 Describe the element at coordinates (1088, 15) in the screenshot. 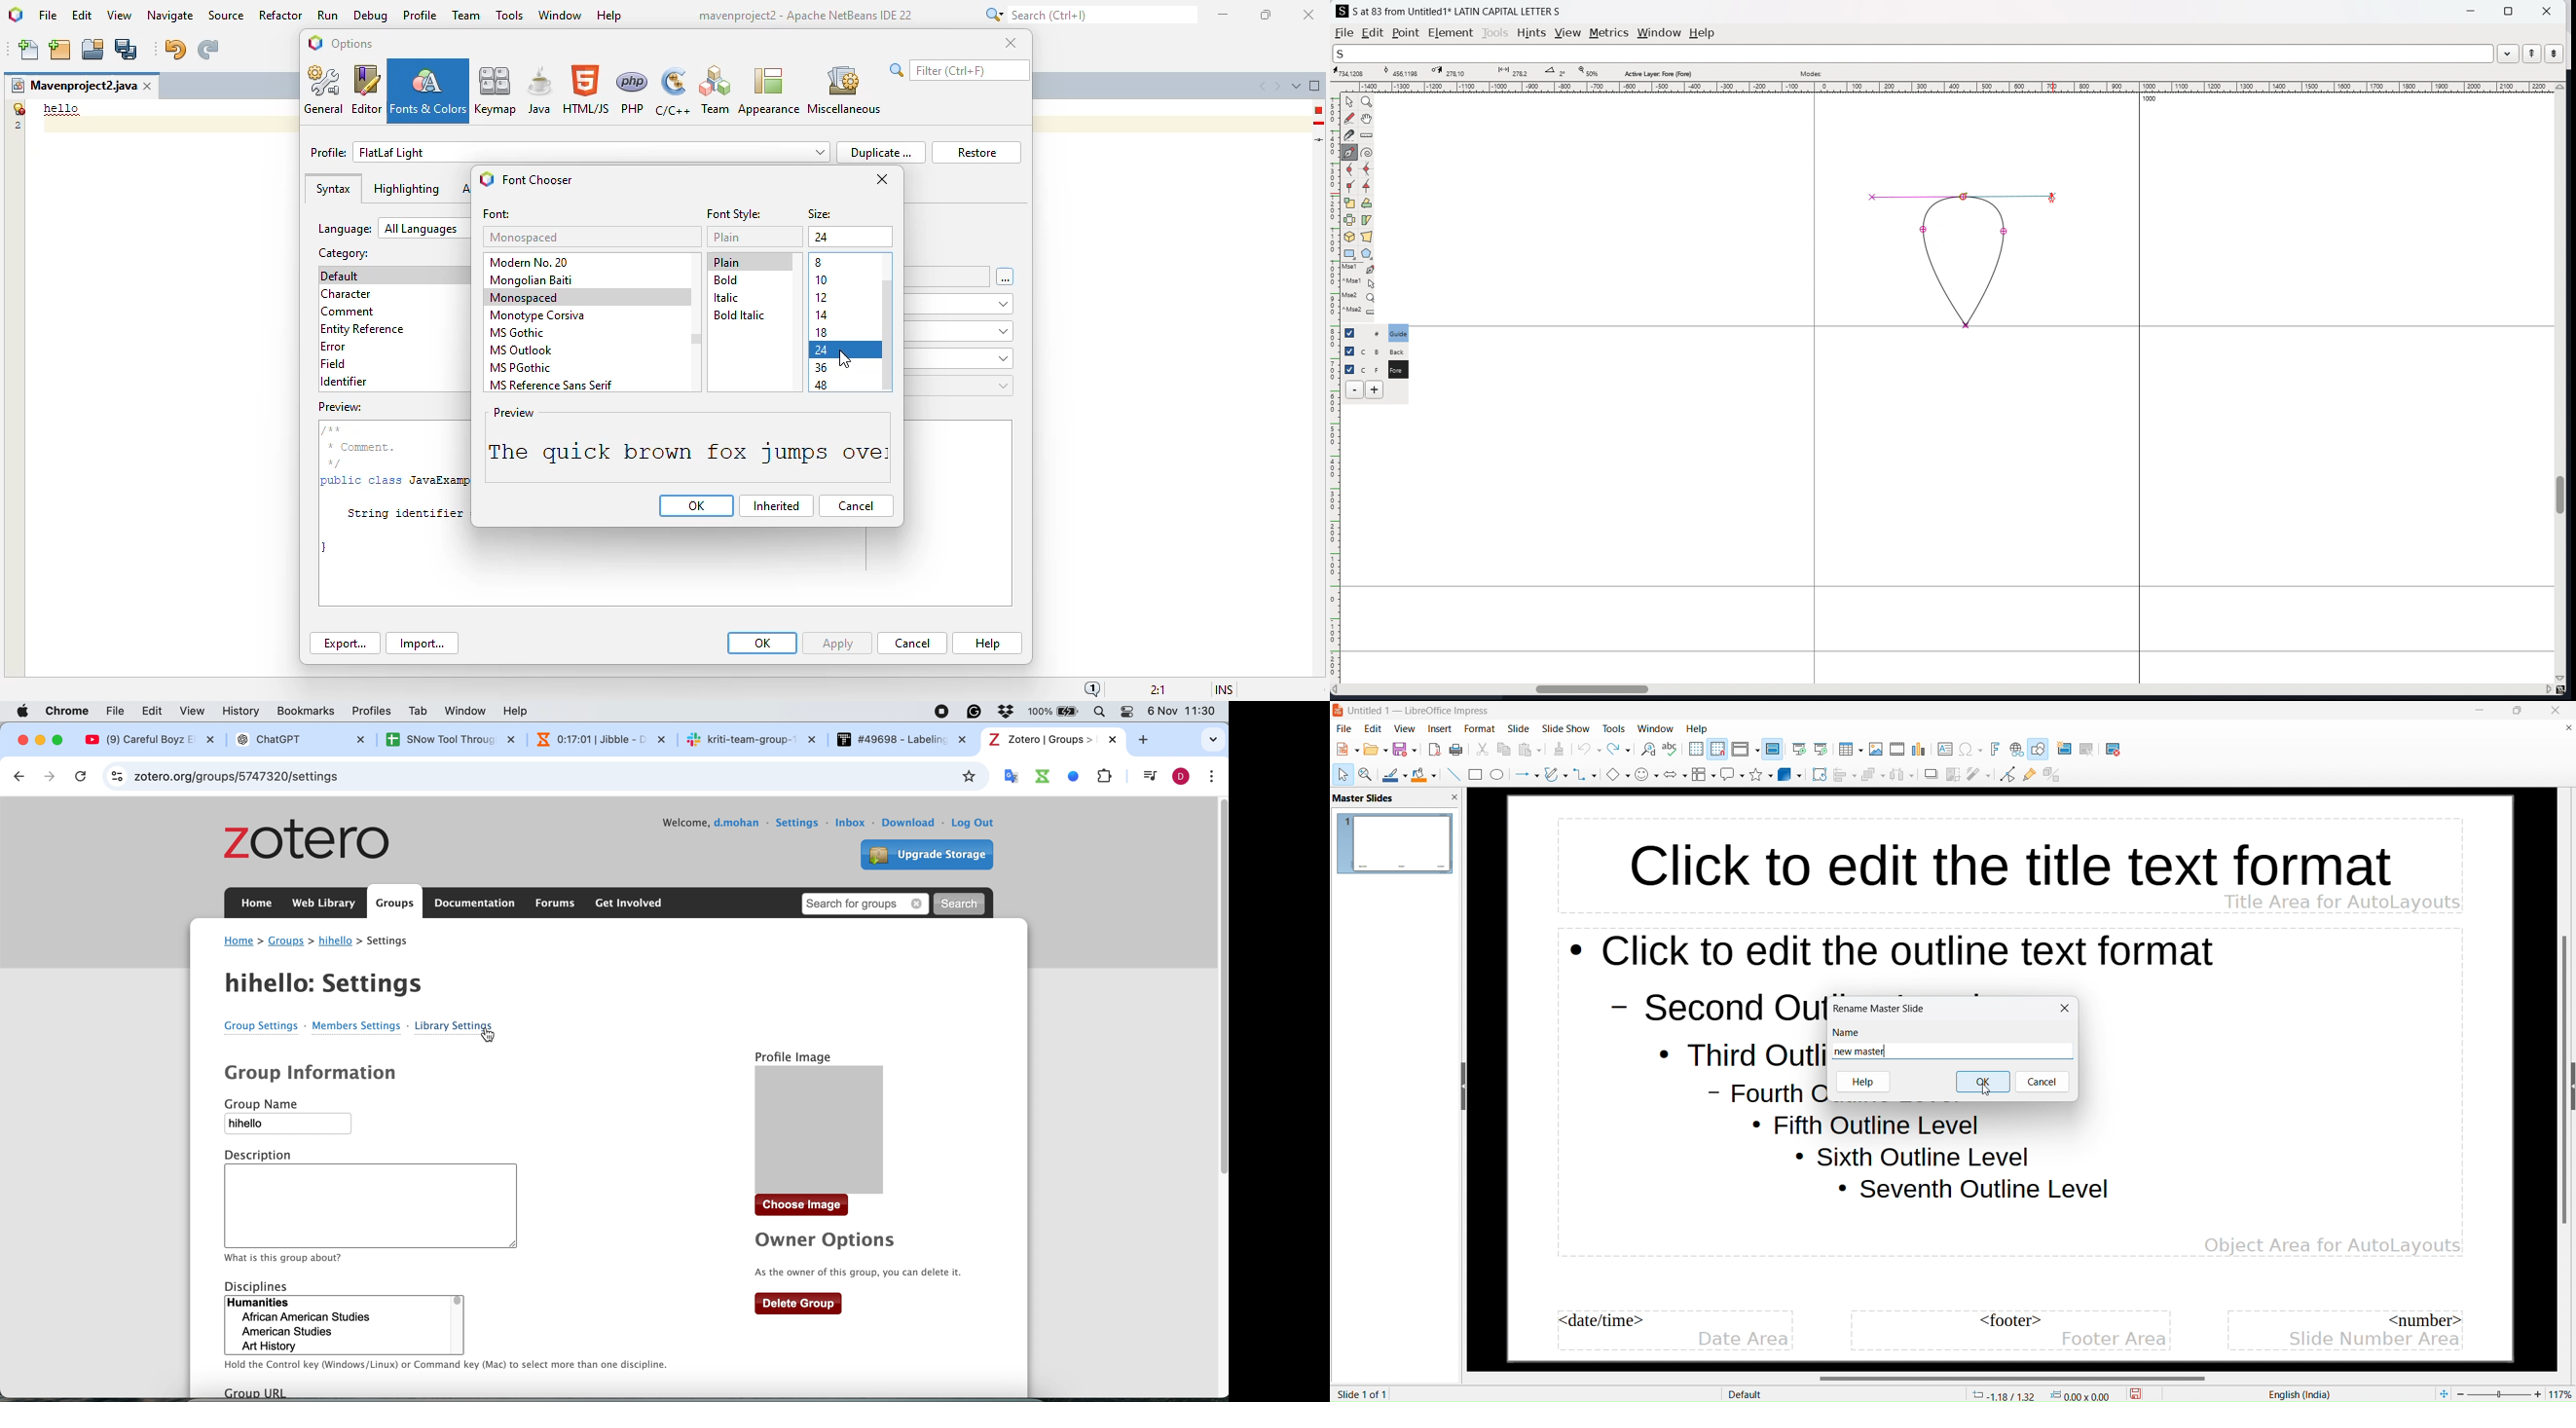

I see `search` at that location.